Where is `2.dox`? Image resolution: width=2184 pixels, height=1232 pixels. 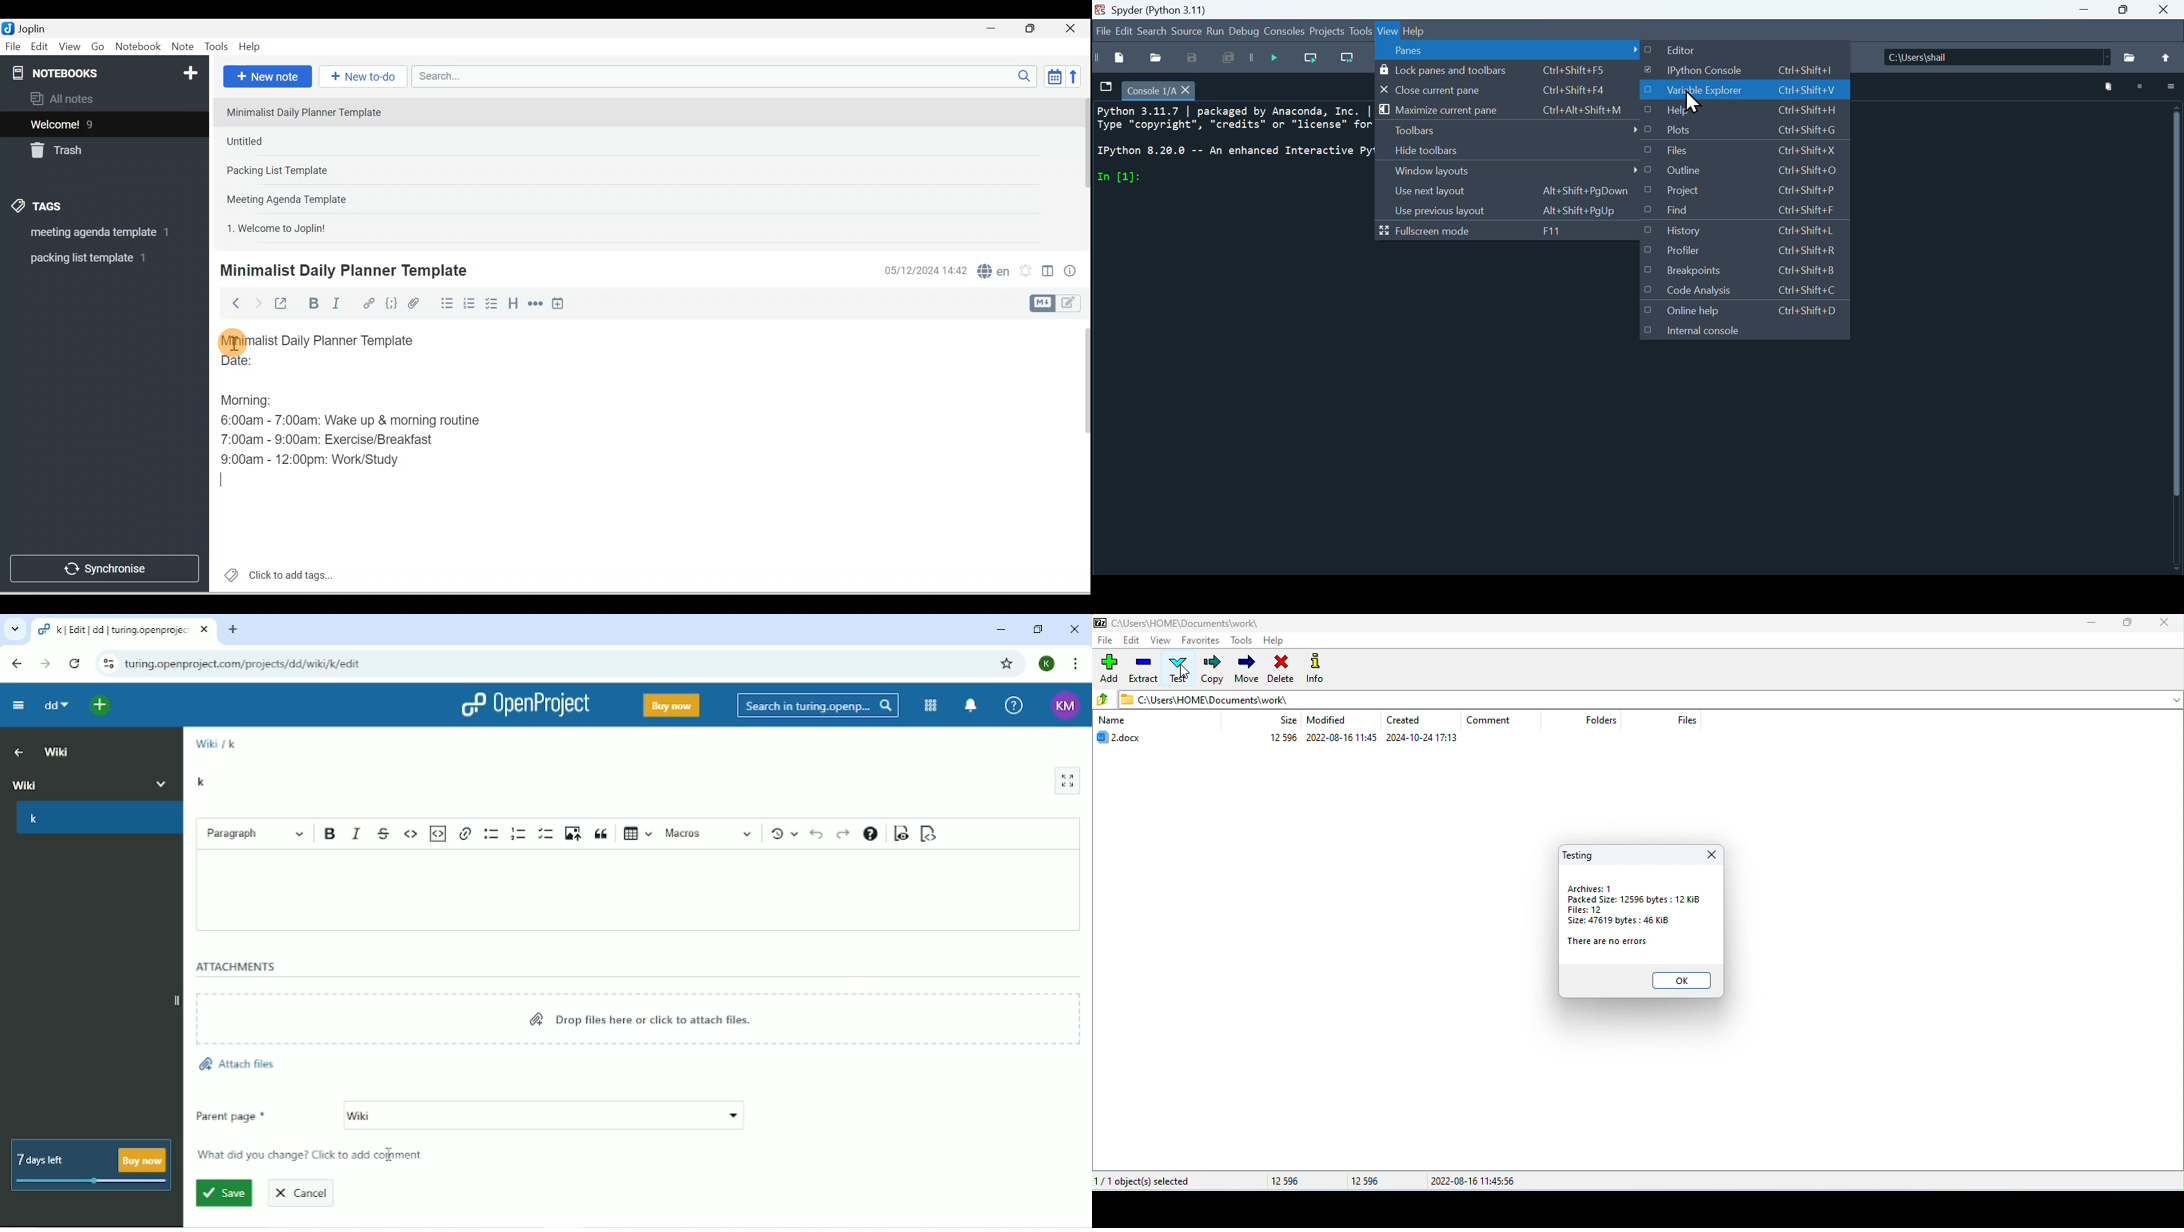
2.dox is located at coordinates (1125, 738).